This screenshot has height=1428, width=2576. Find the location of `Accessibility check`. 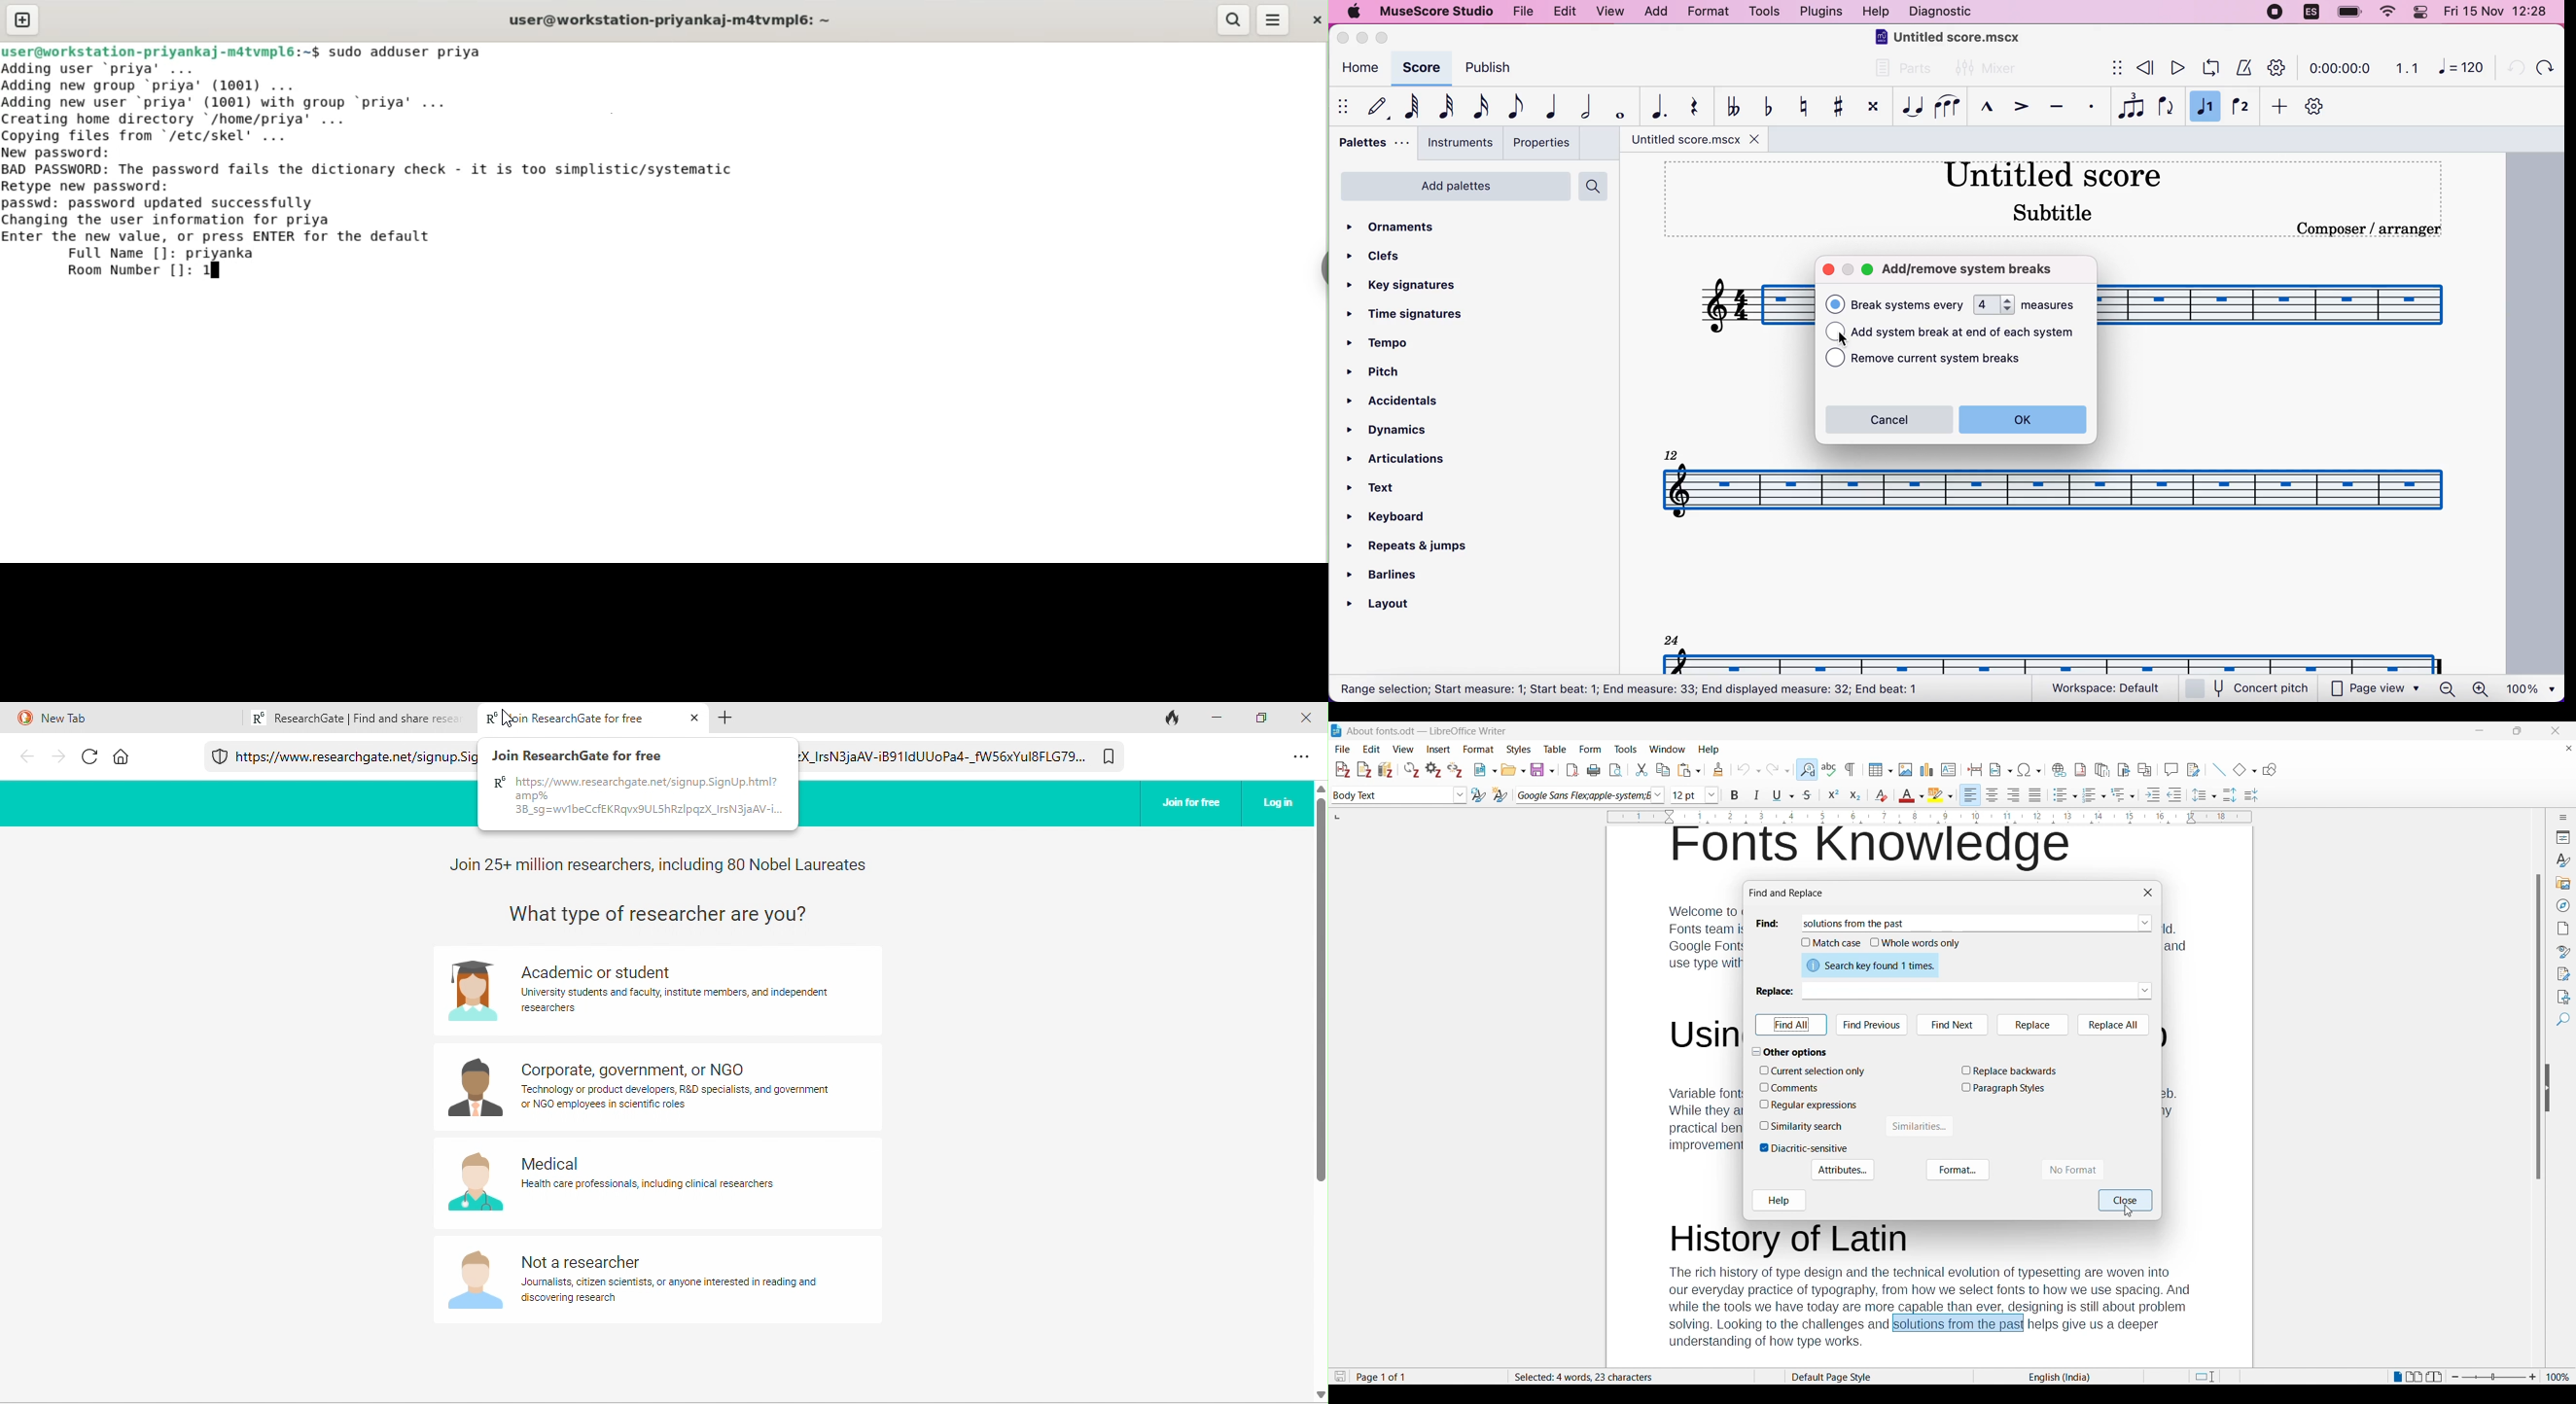

Accessibility check is located at coordinates (2562, 996).